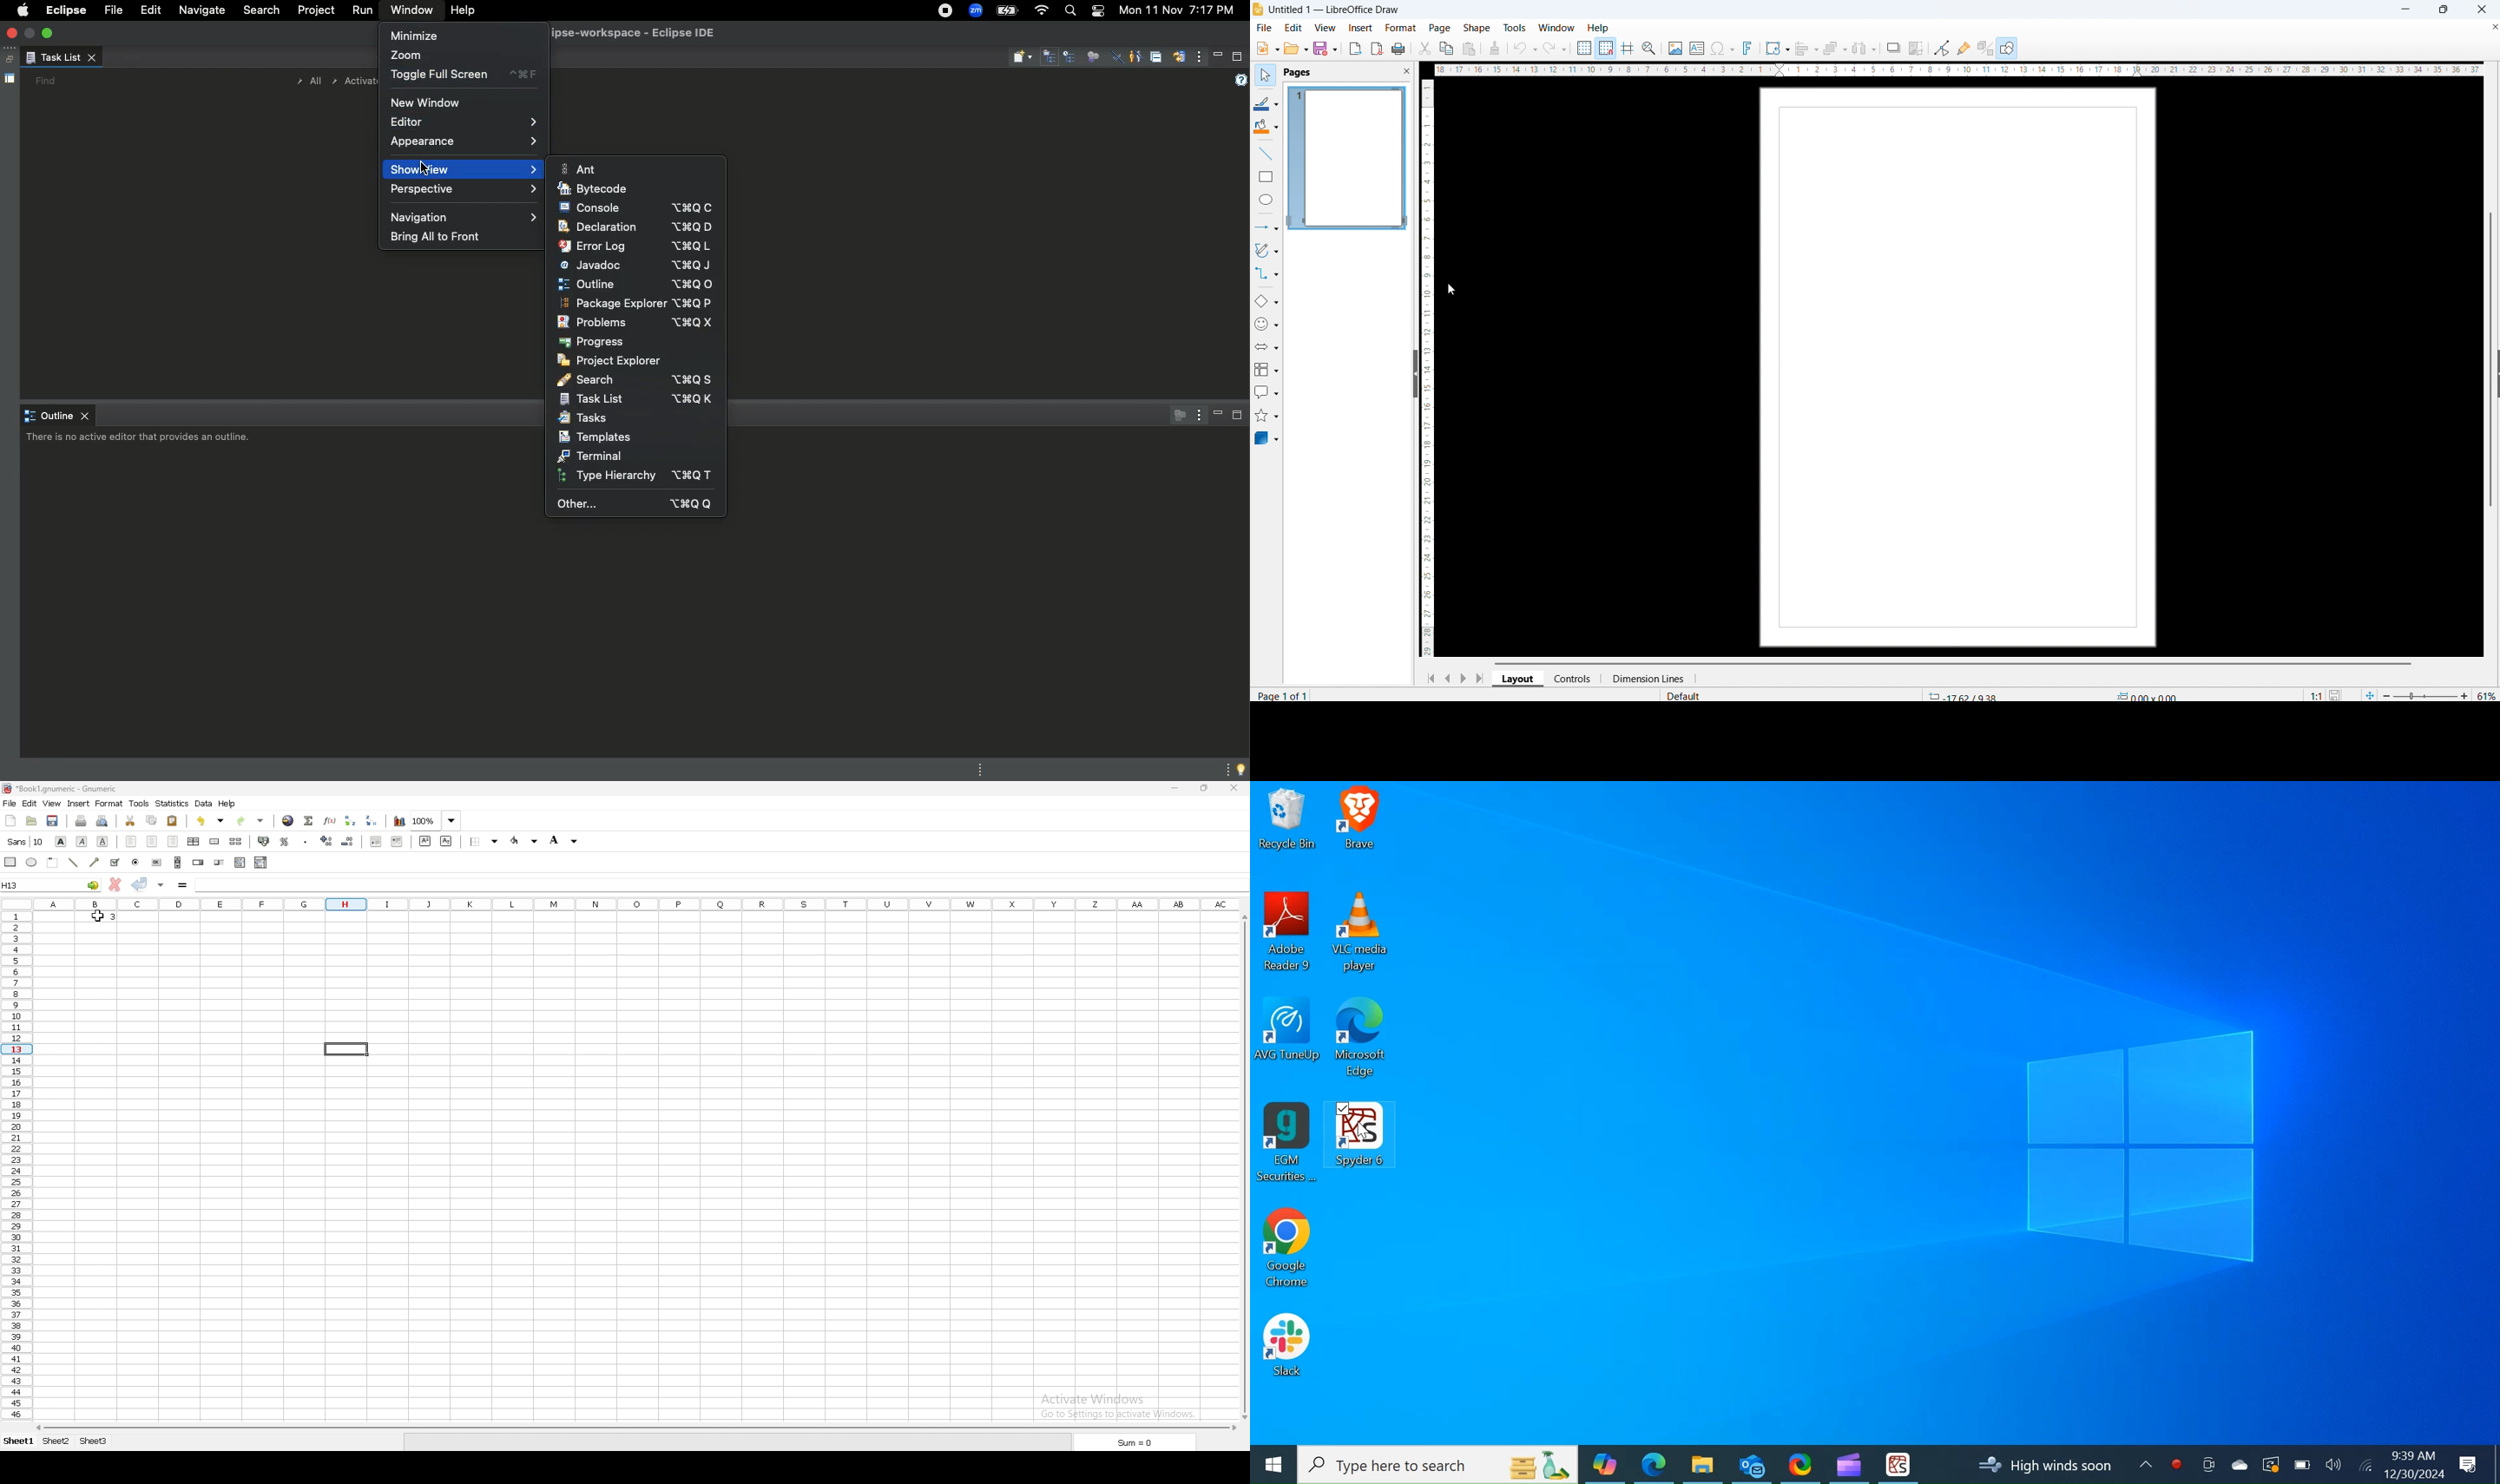  What do you see at coordinates (1264, 76) in the screenshot?
I see `select` at bounding box center [1264, 76].